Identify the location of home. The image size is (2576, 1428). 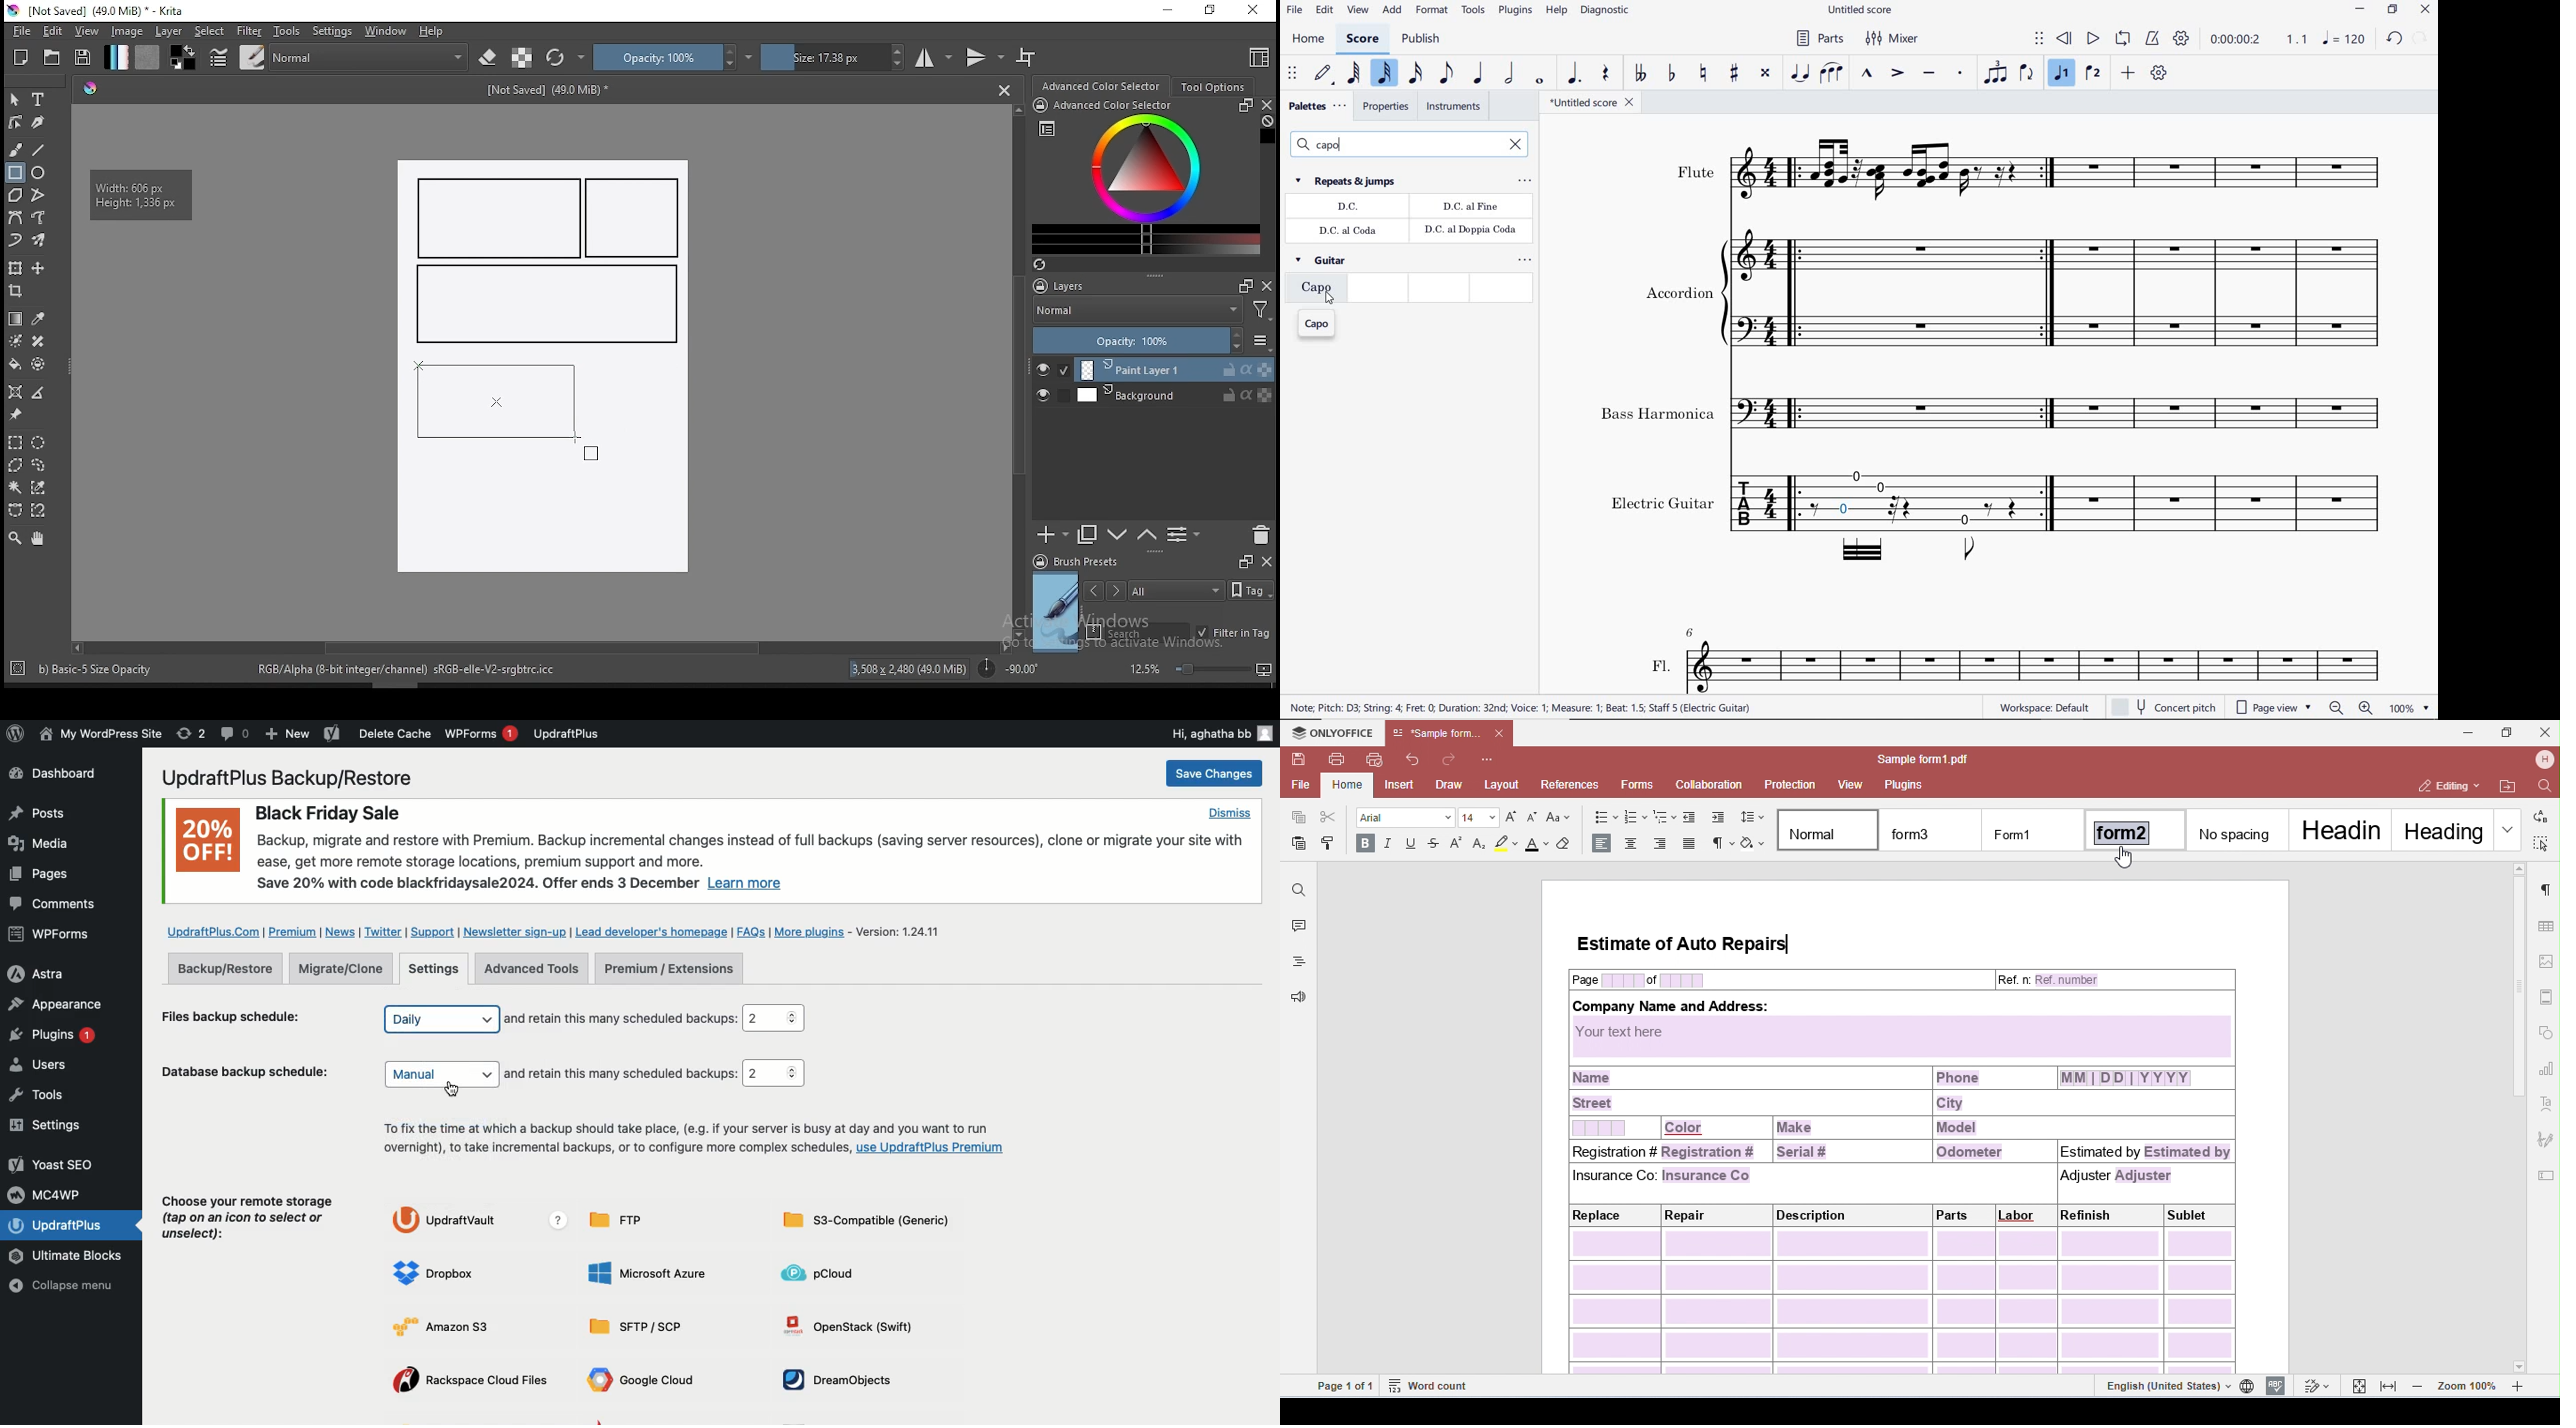
(1307, 39).